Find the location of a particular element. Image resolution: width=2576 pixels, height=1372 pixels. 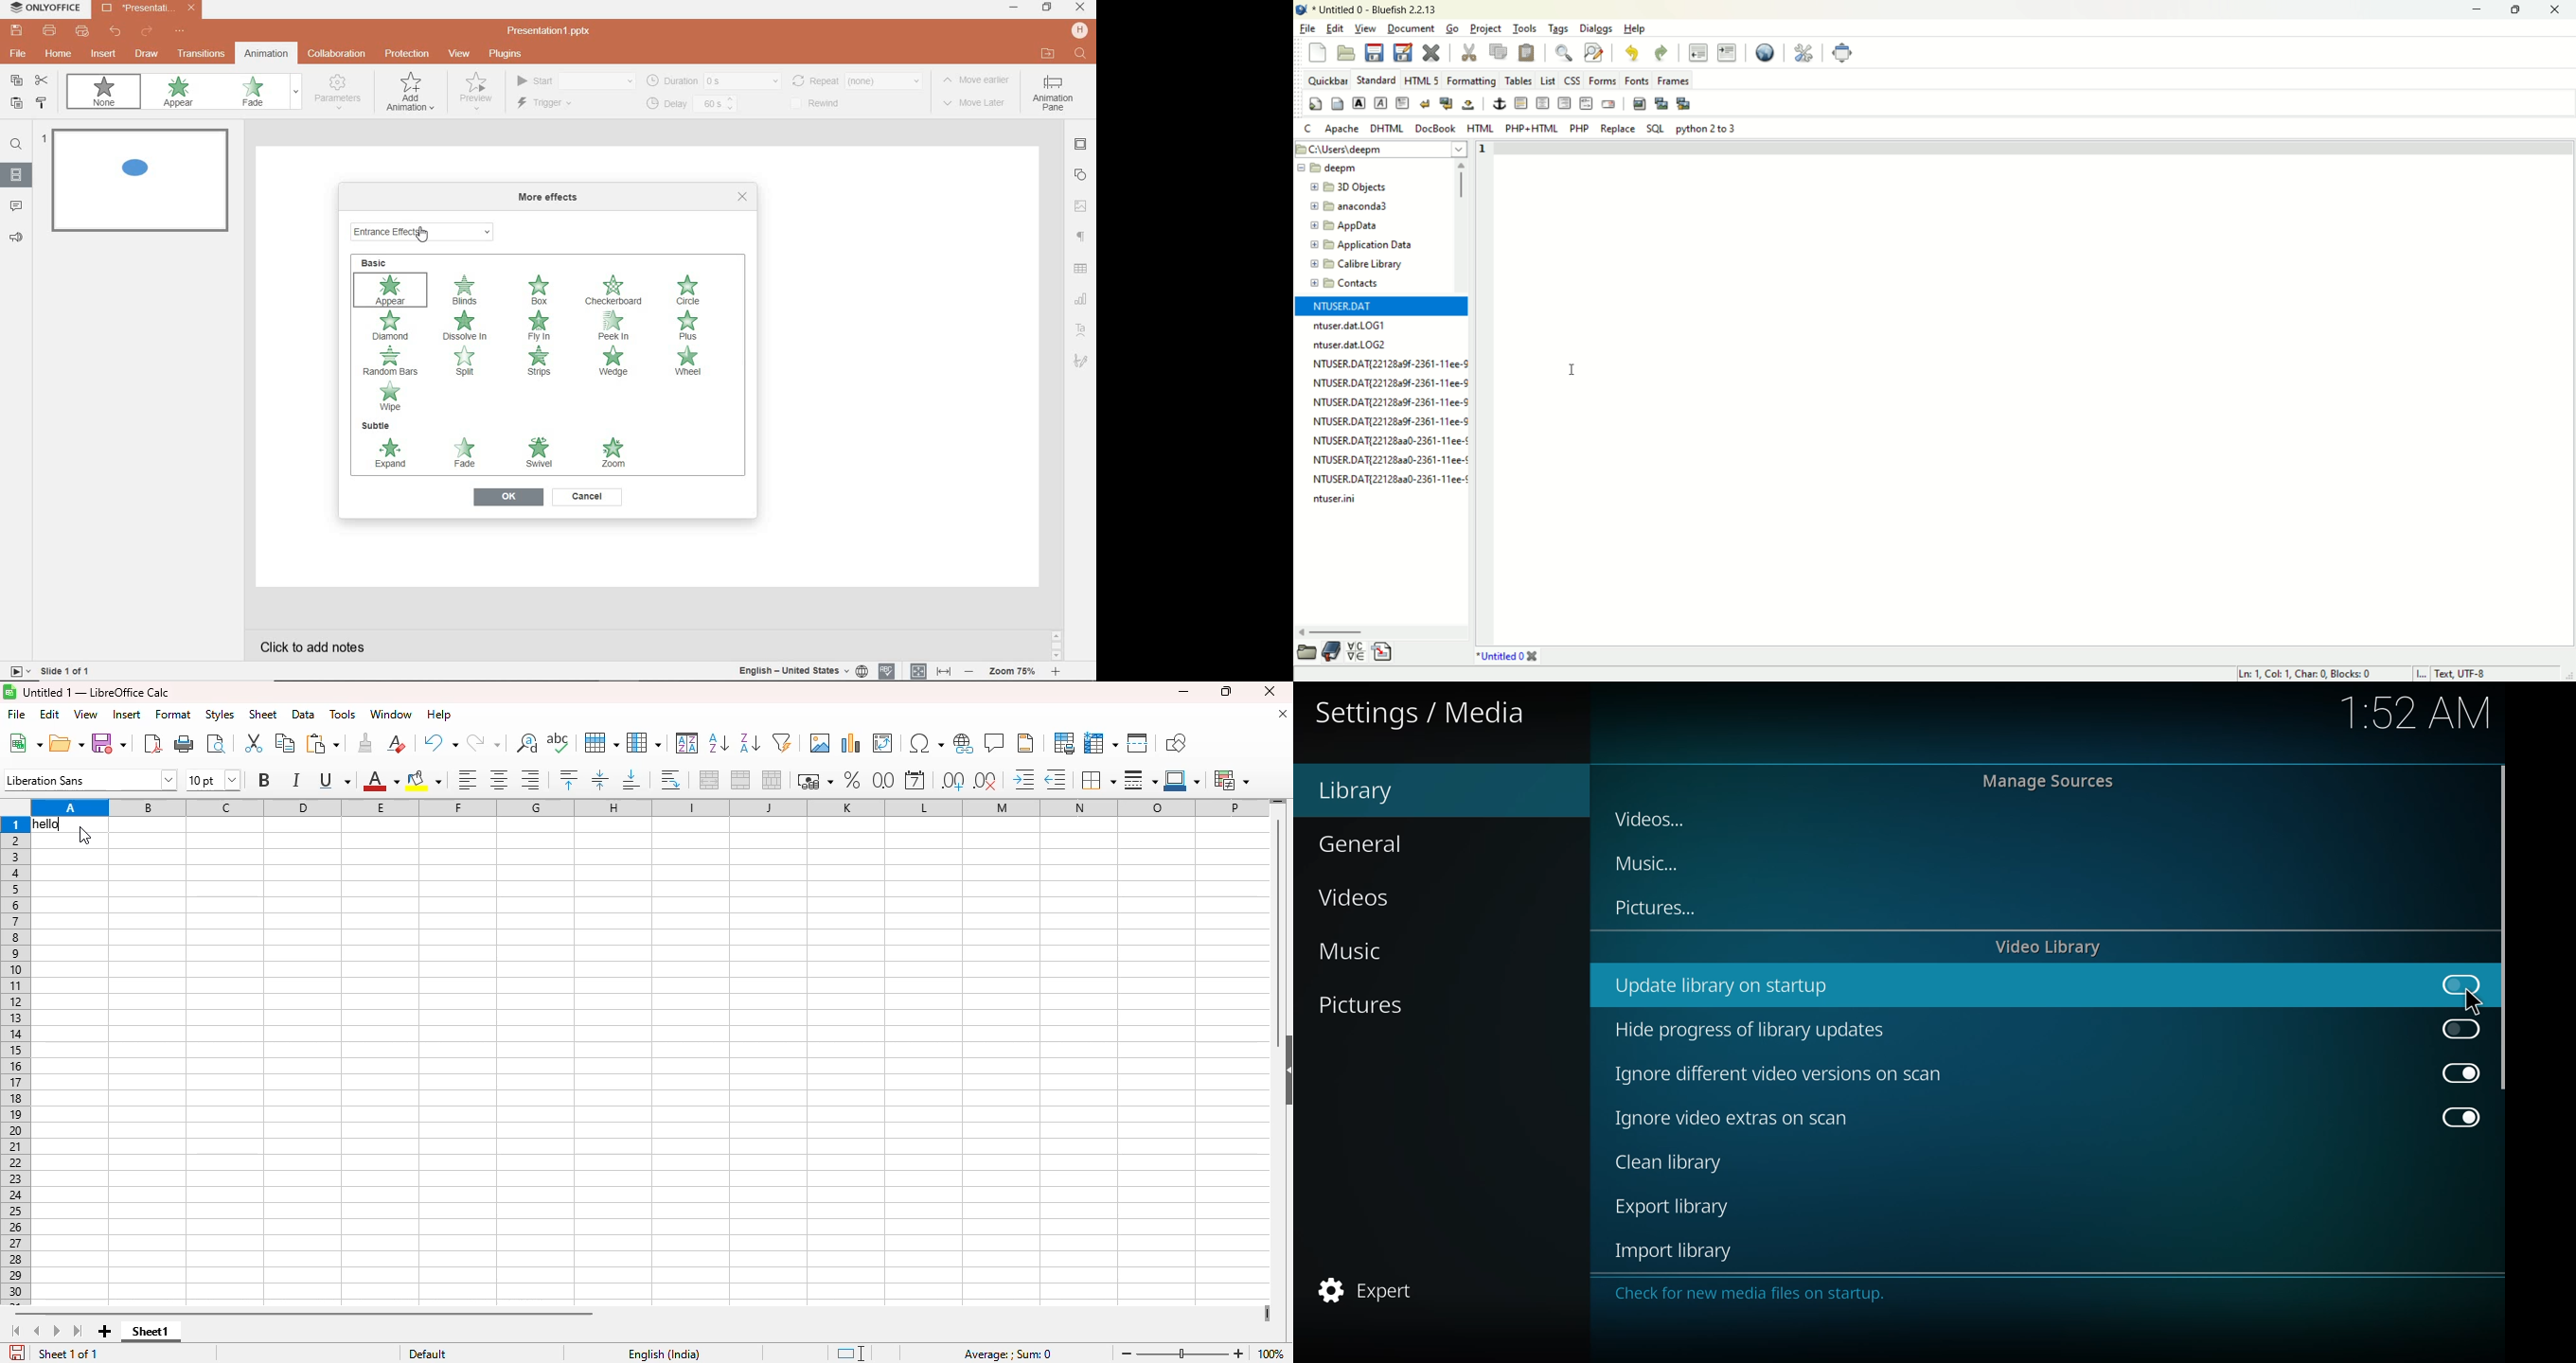

WIPE is located at coordinates (391, 397).